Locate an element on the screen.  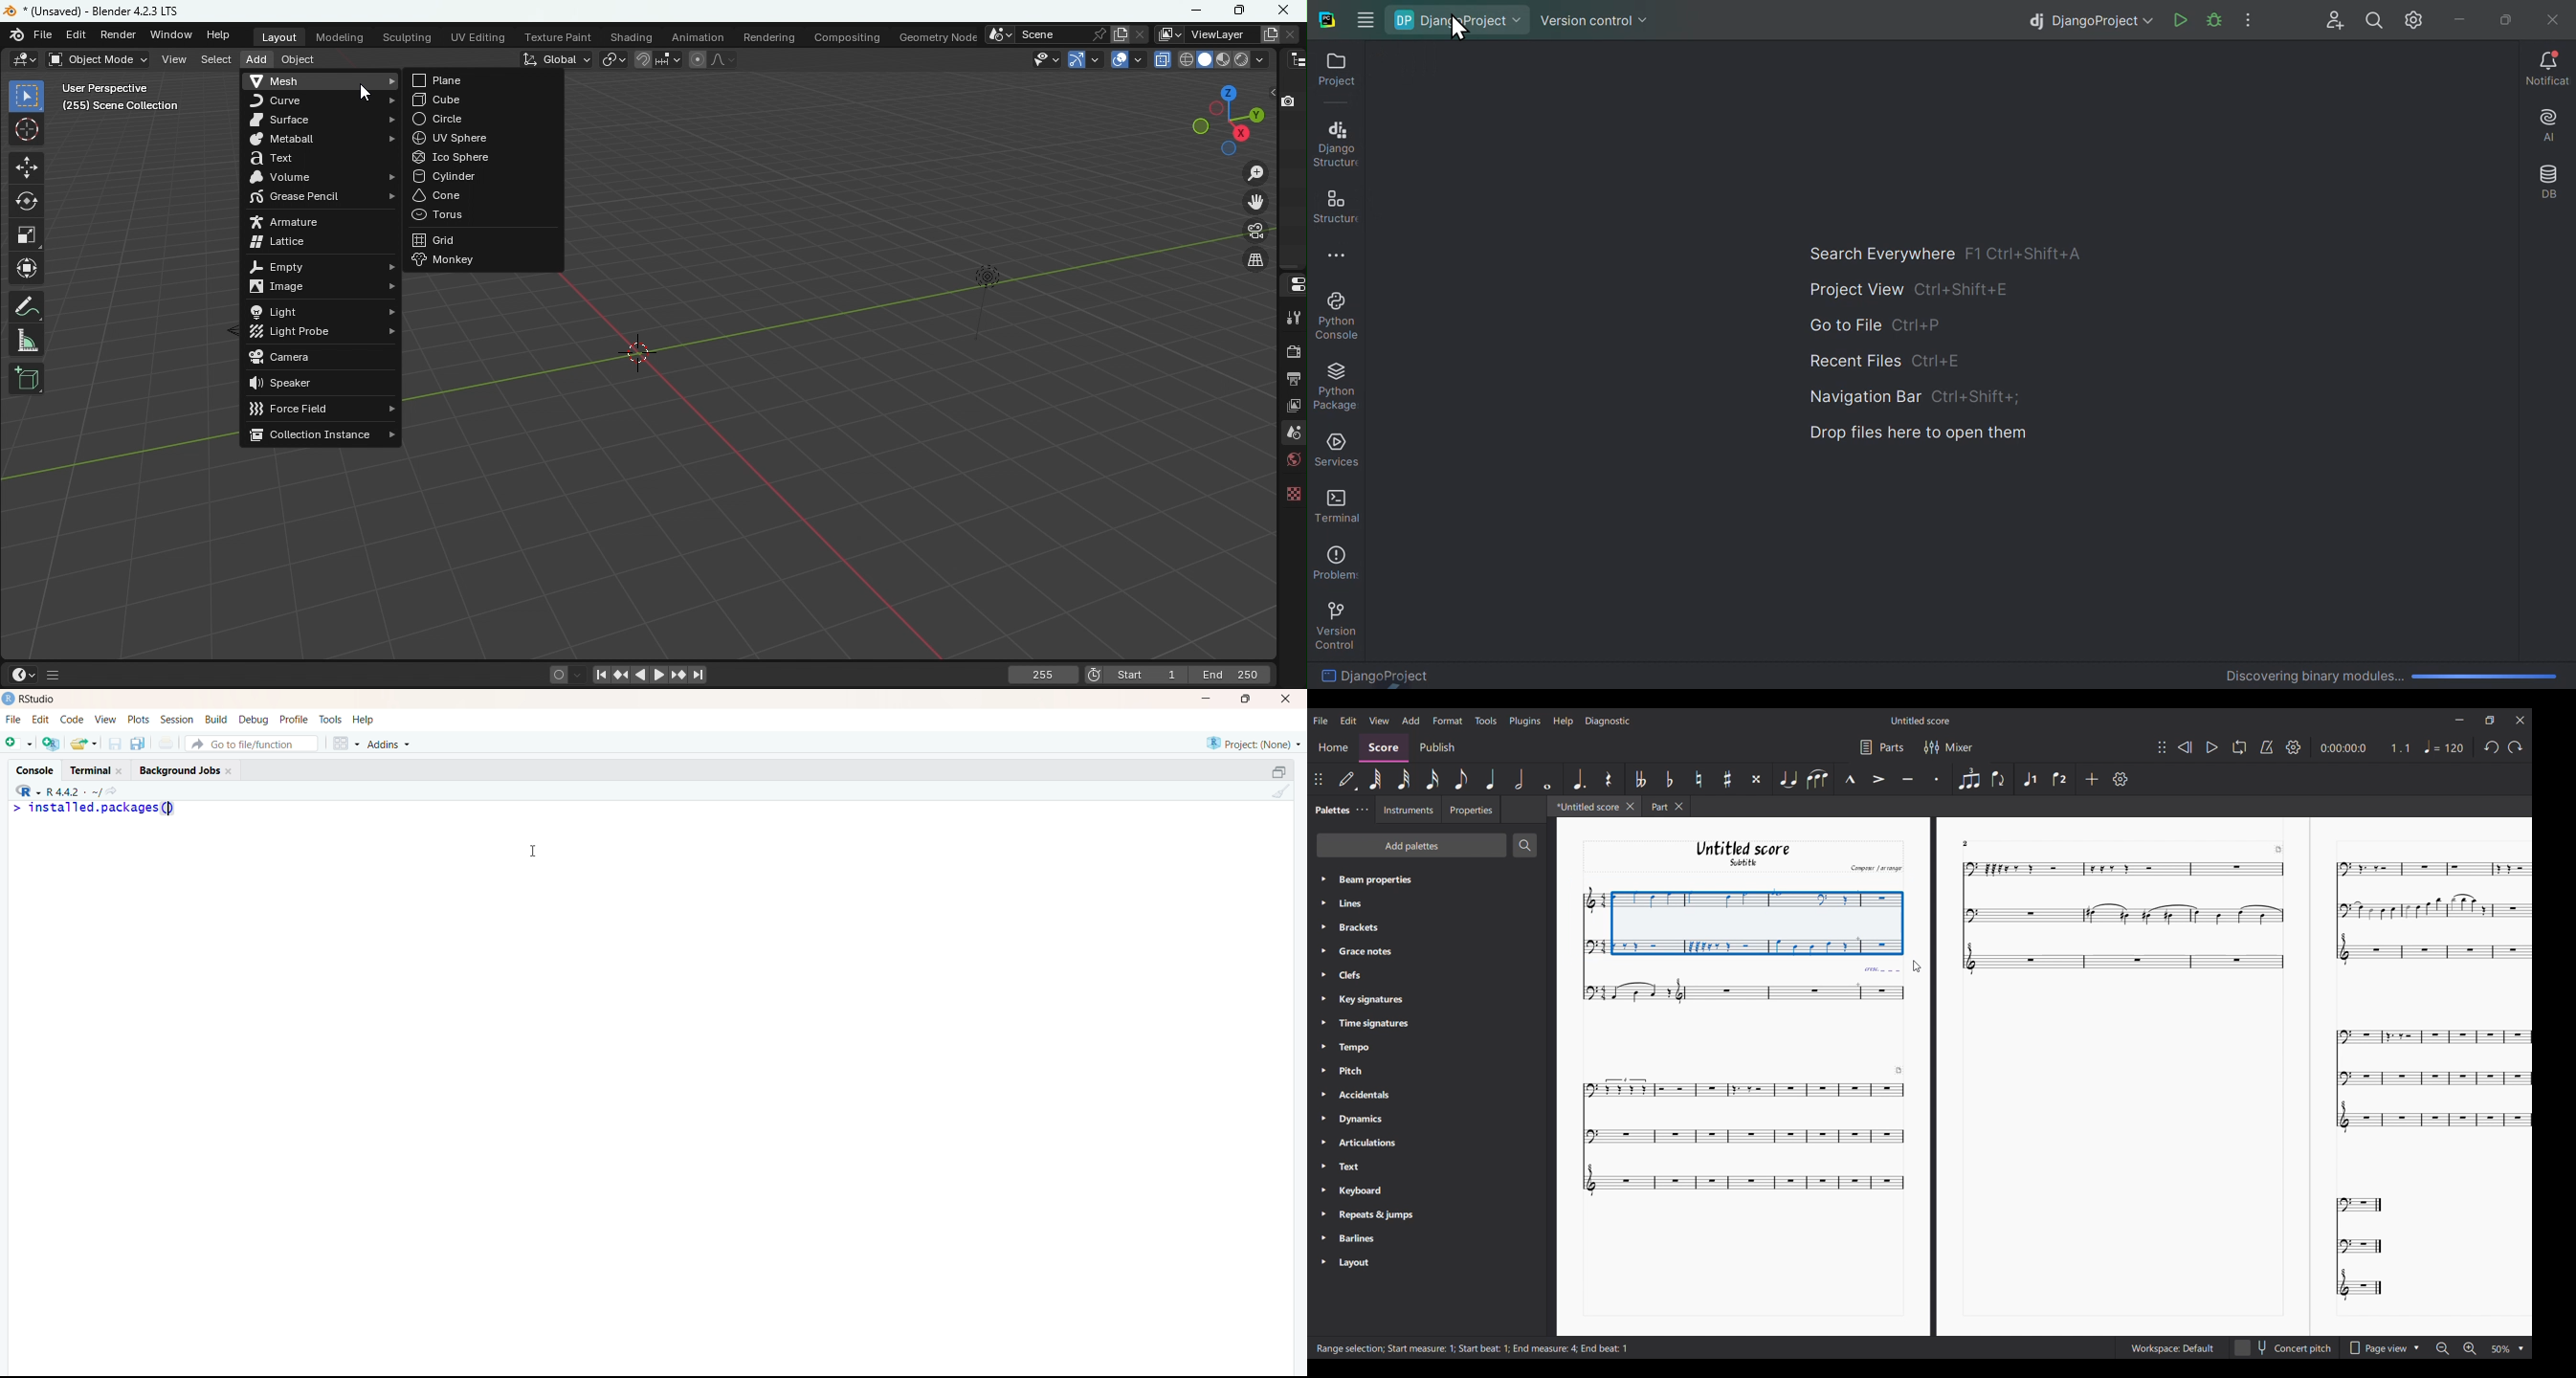
edit is located at coordinates (42, 719).